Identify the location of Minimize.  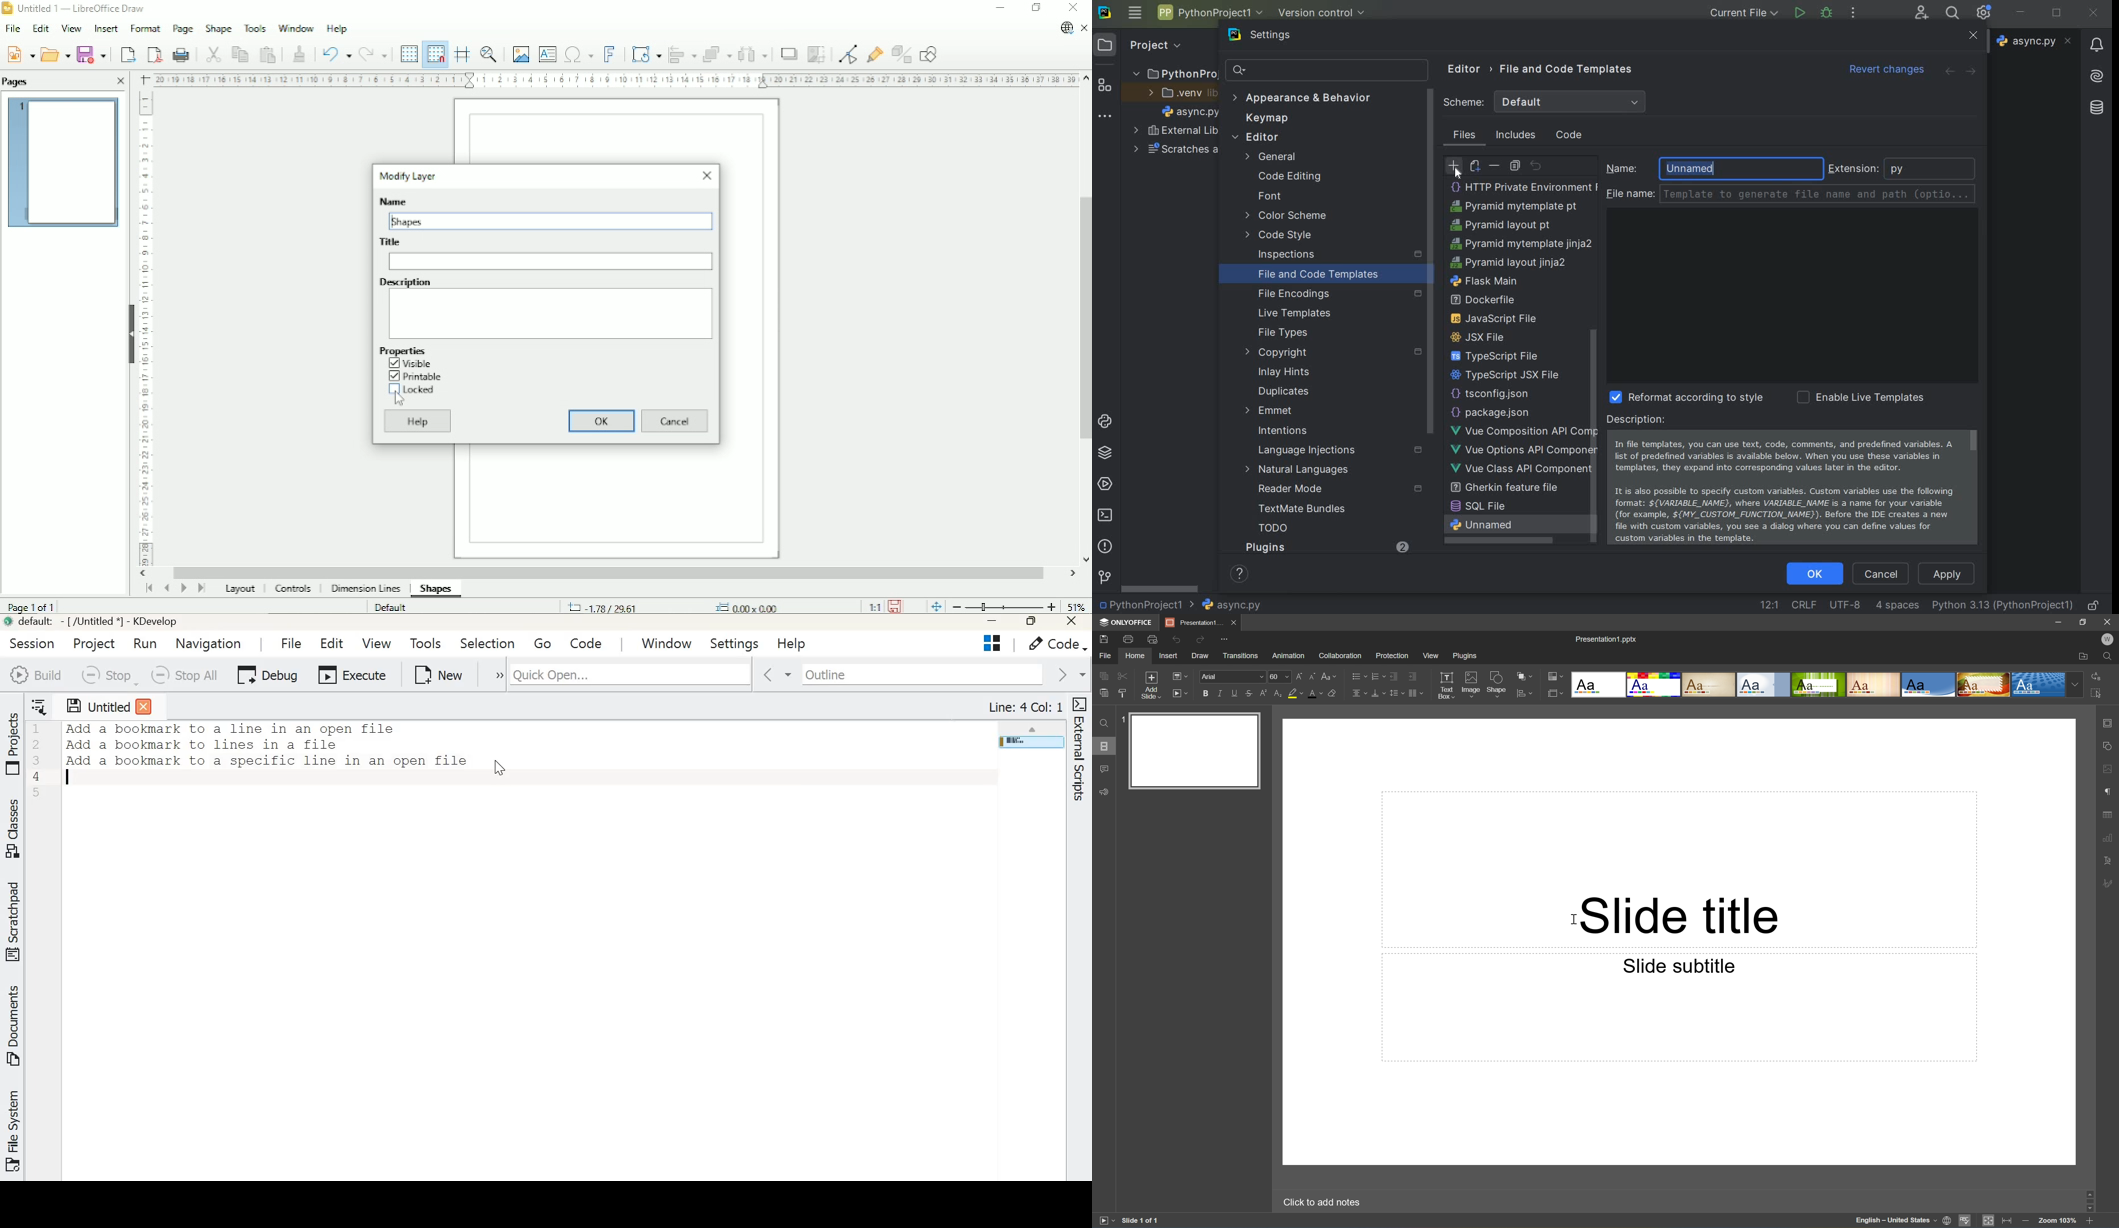
(2058, 620).